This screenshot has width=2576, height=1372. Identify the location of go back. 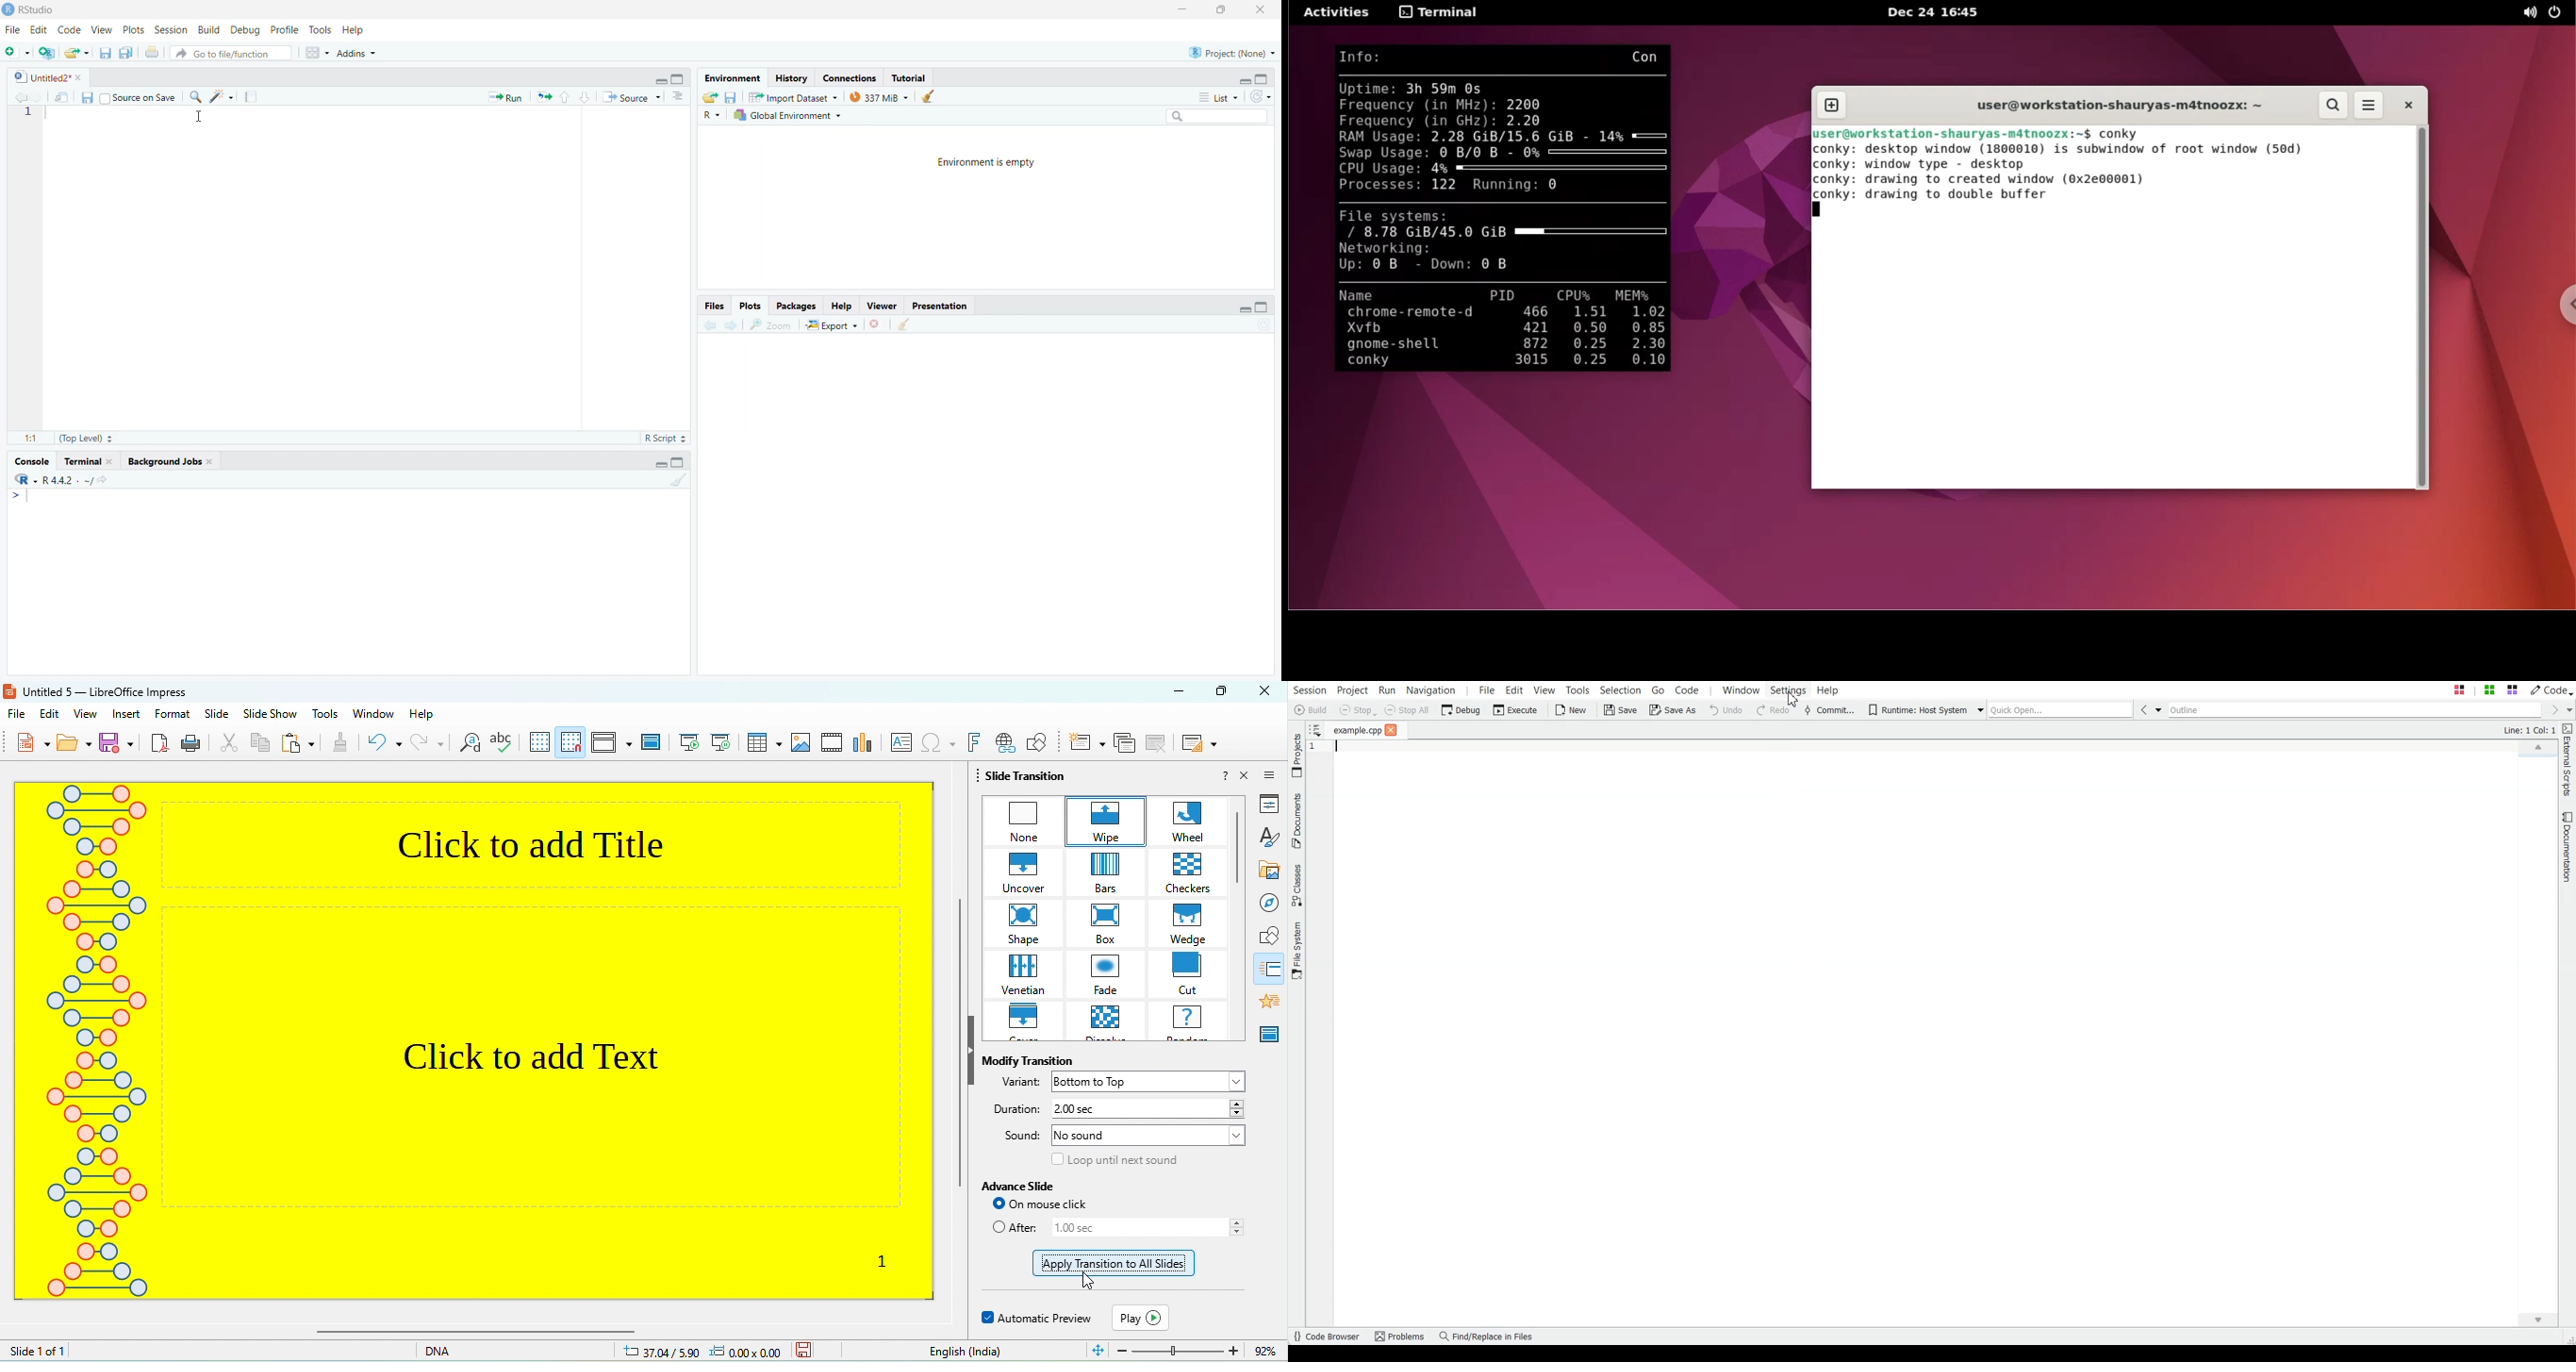
(709, 325).